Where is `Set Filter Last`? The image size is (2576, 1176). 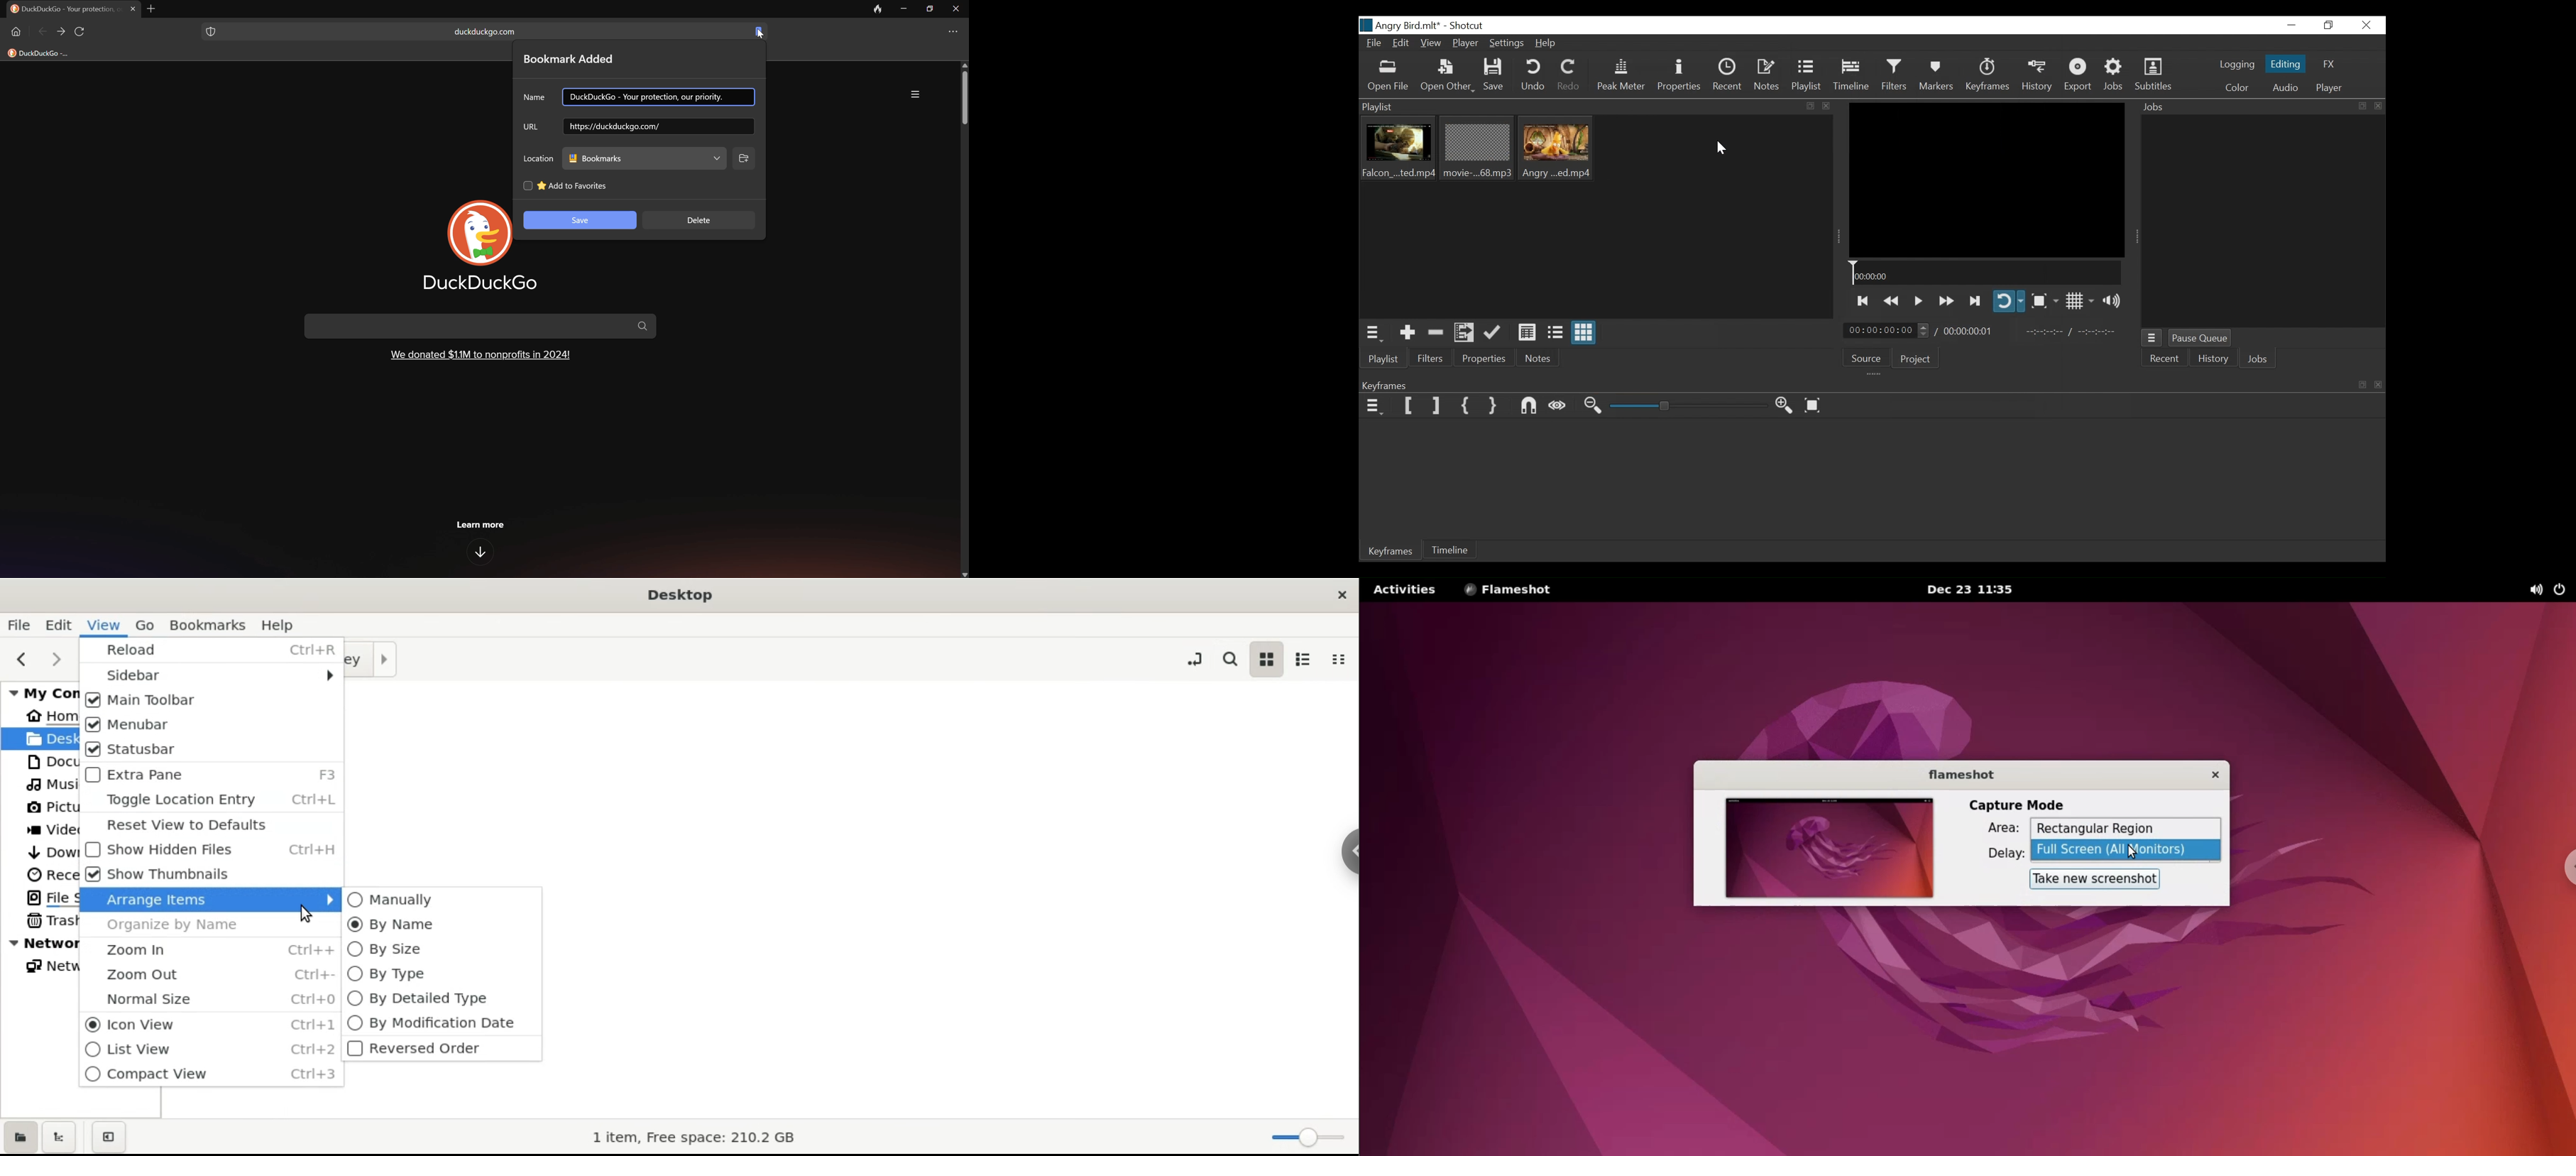
Set Filter Last is located at coordinates (1437, 406).